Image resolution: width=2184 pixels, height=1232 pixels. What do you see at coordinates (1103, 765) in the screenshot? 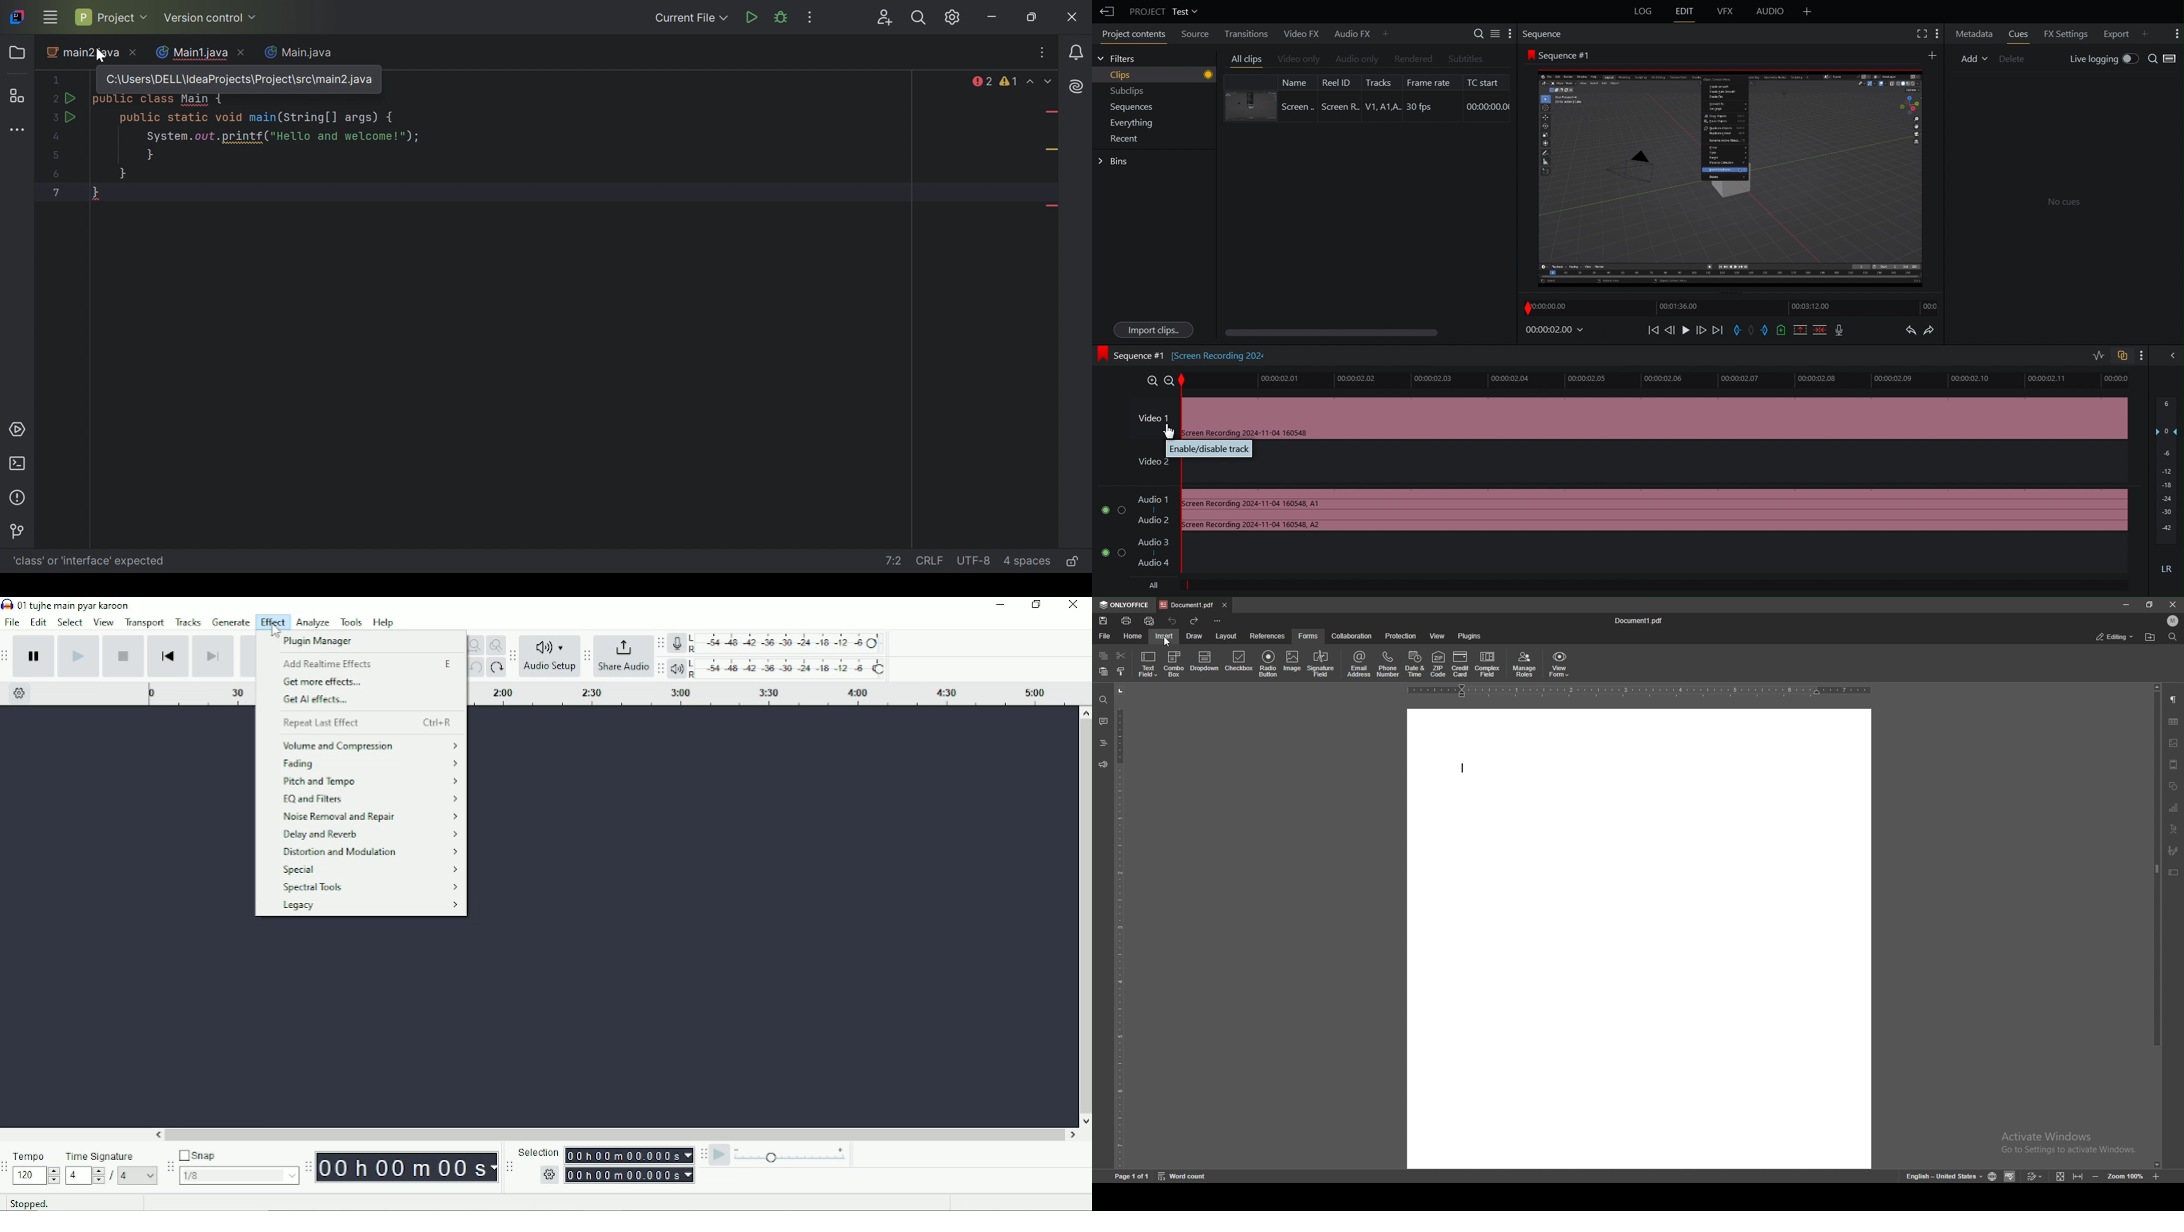
I see `feedback` at bounding box center [1103, 765].